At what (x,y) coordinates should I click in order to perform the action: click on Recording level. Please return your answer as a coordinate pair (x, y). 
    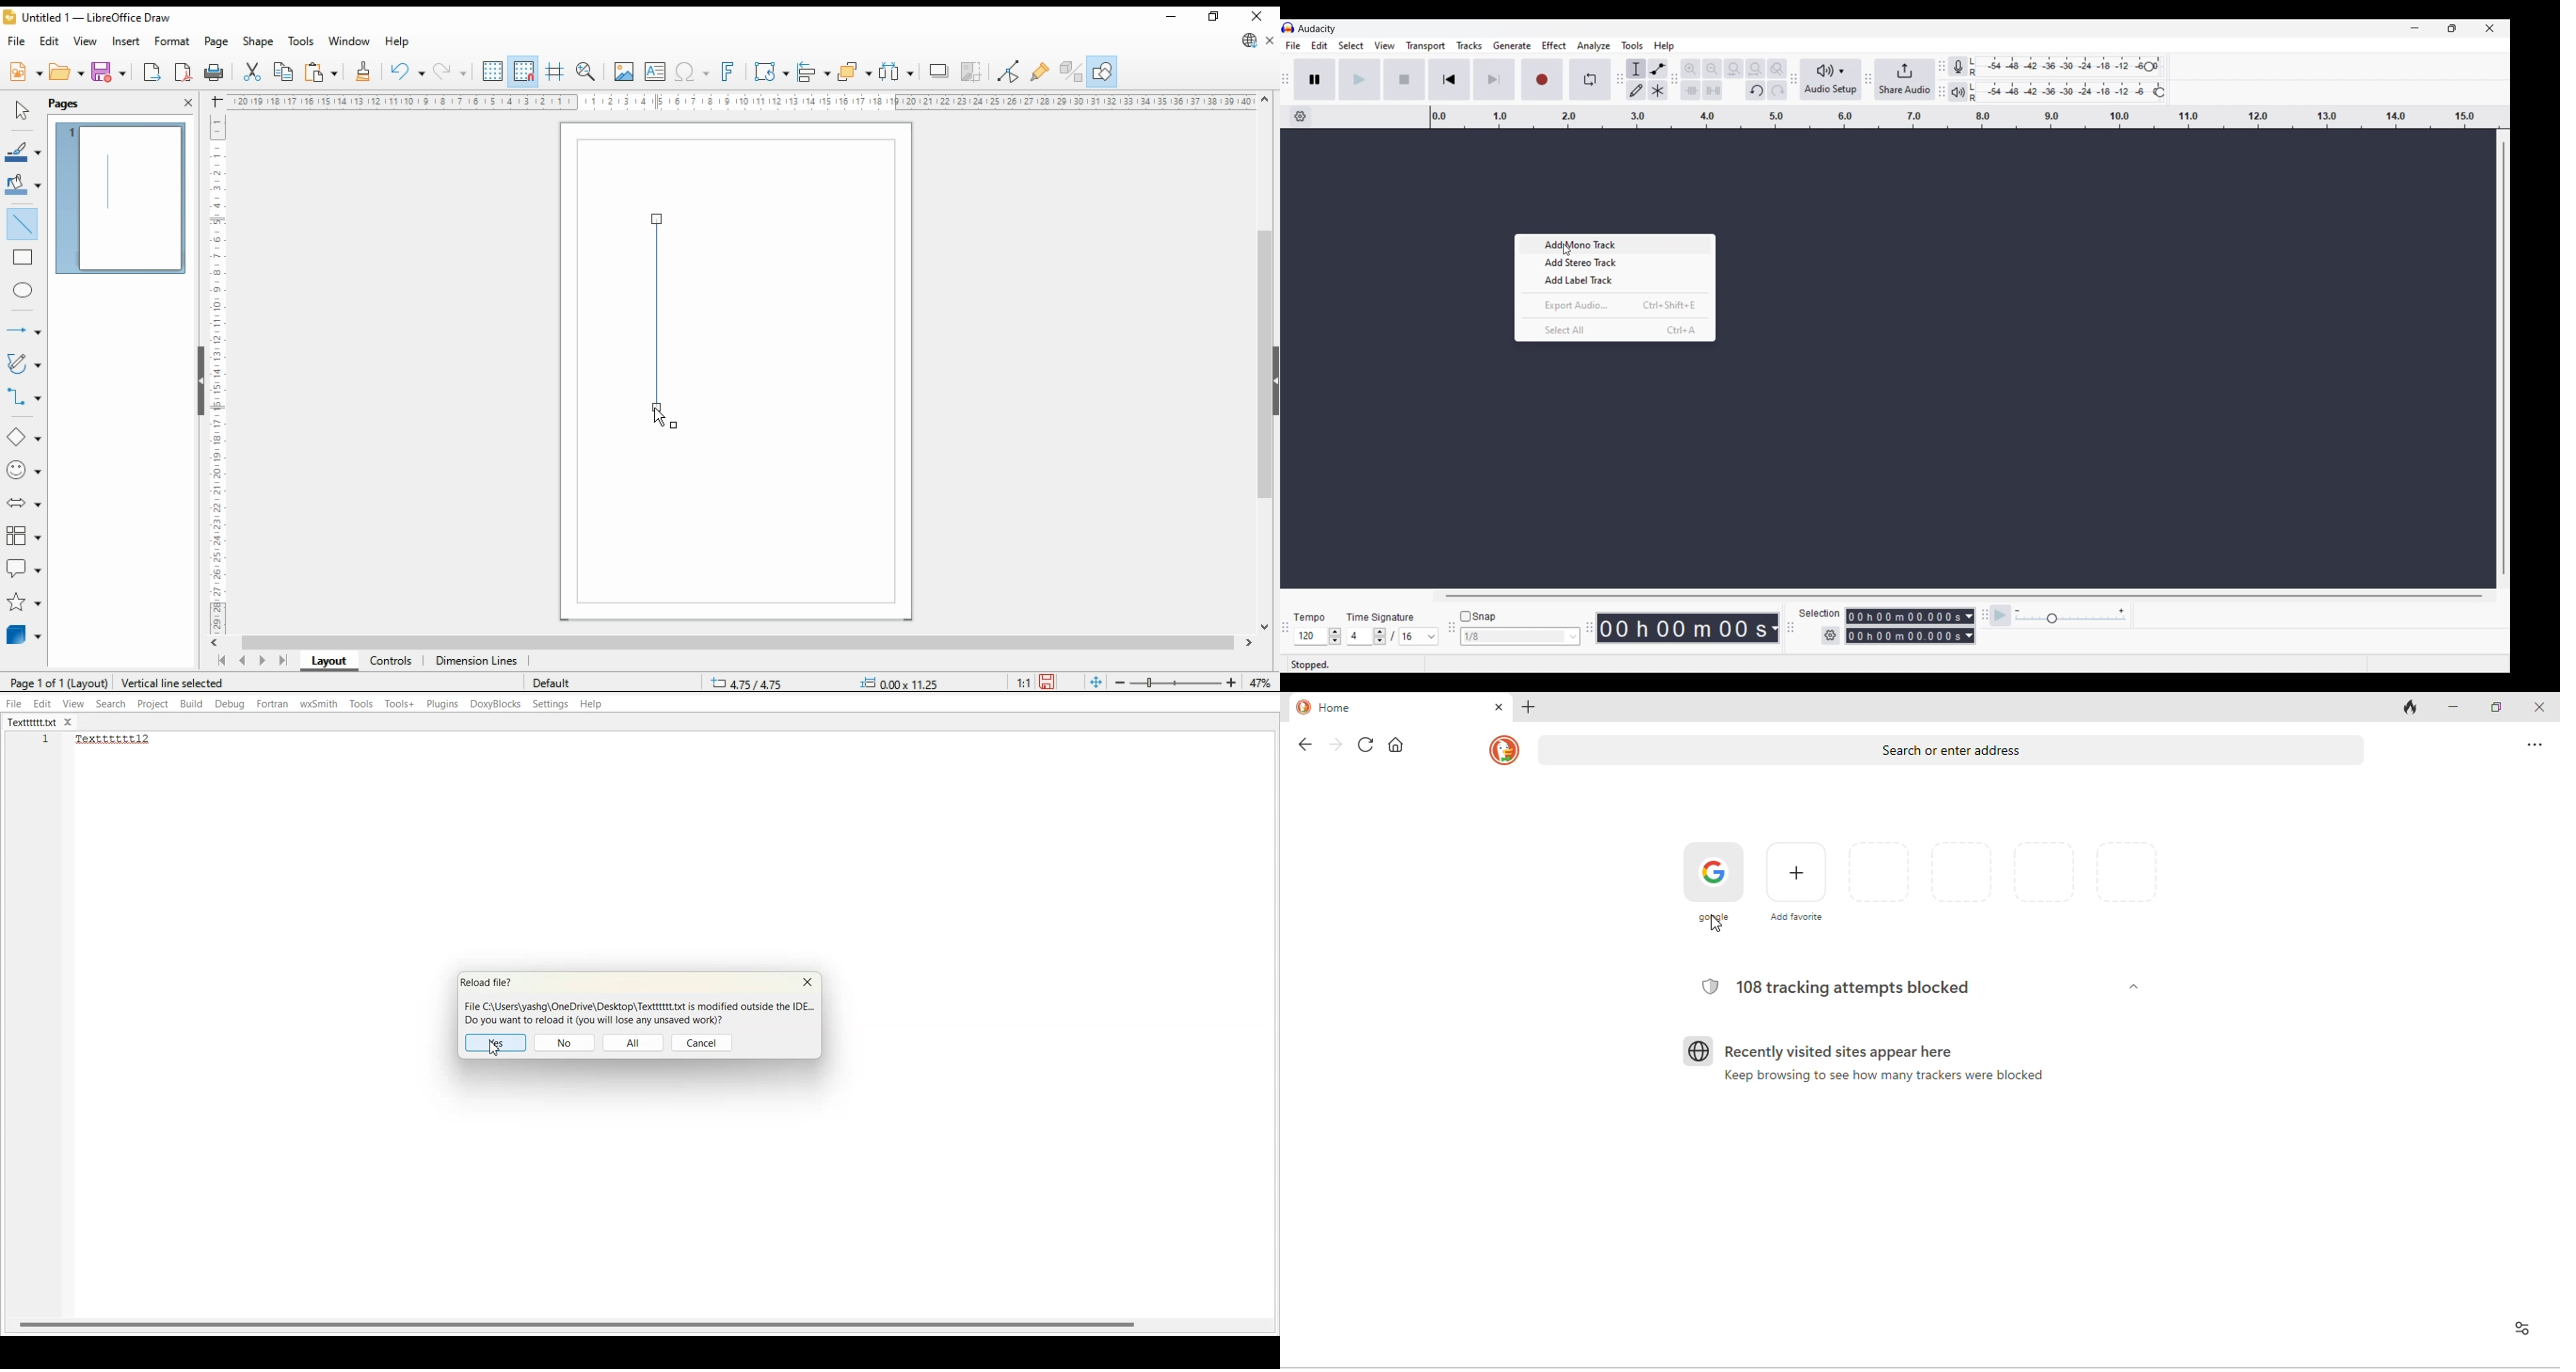
    Looking at the image, I should click on (2059, 67).